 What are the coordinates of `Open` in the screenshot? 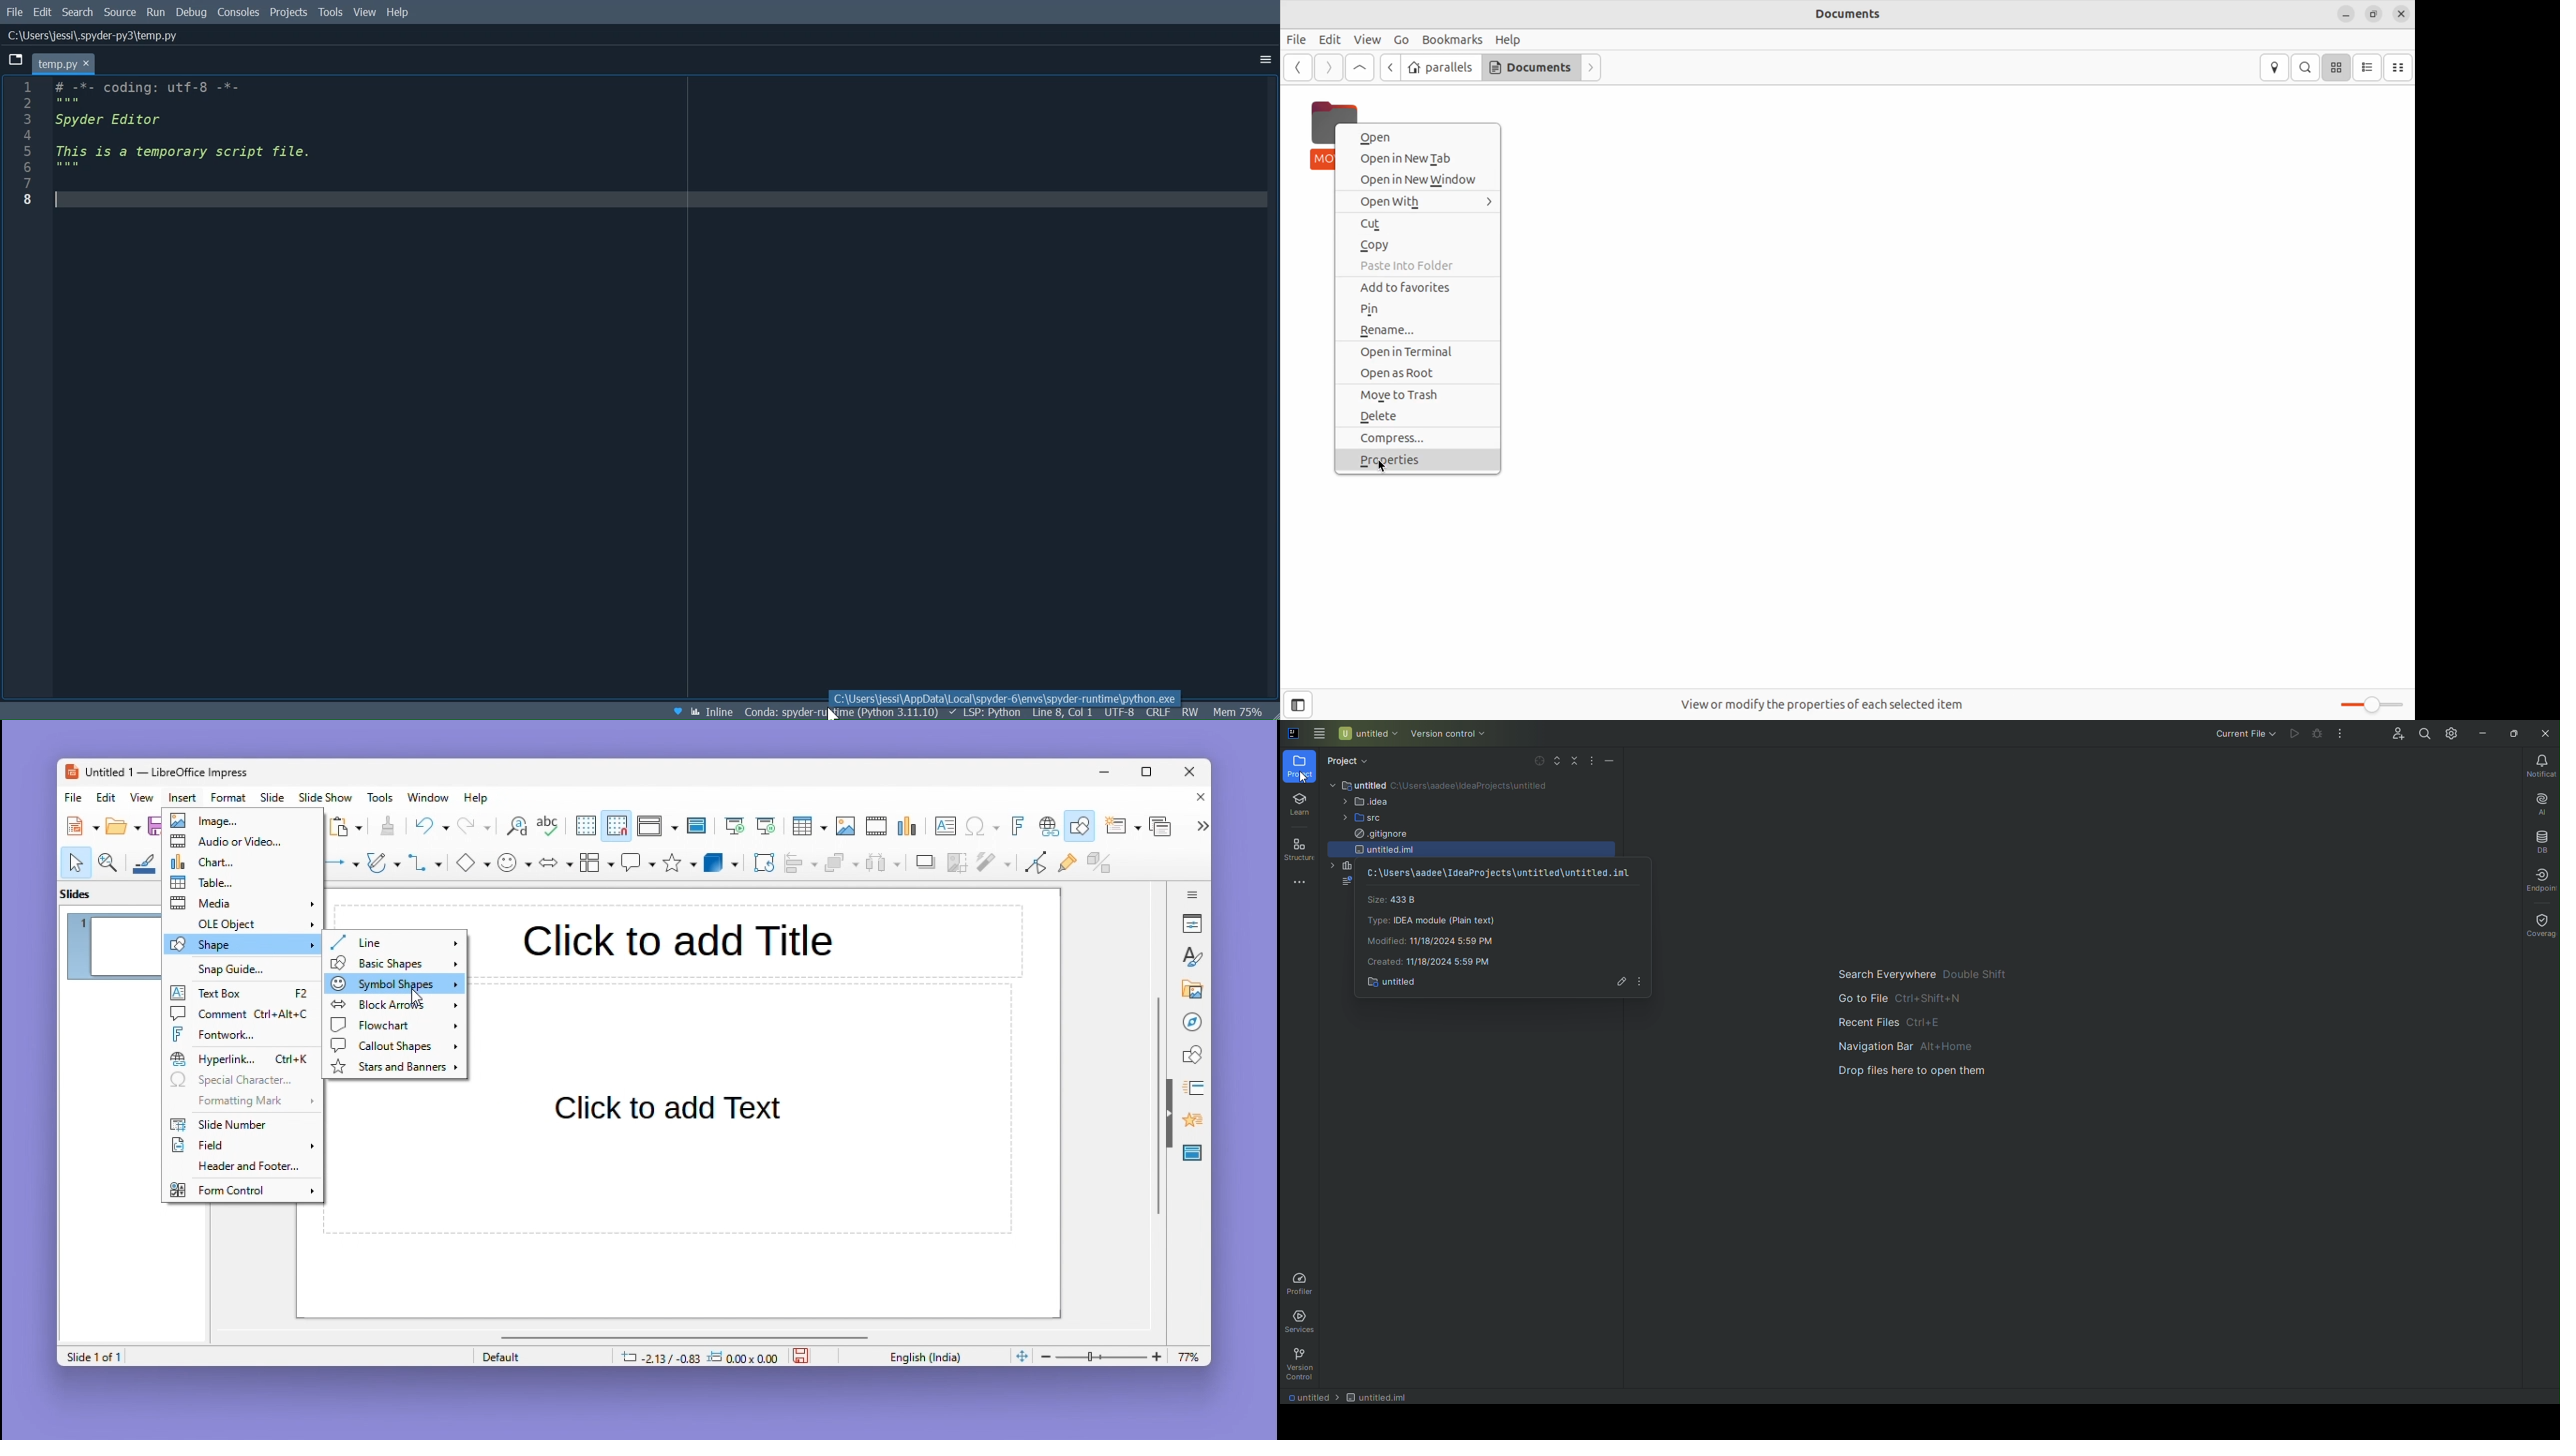 It's located at (123, 827).